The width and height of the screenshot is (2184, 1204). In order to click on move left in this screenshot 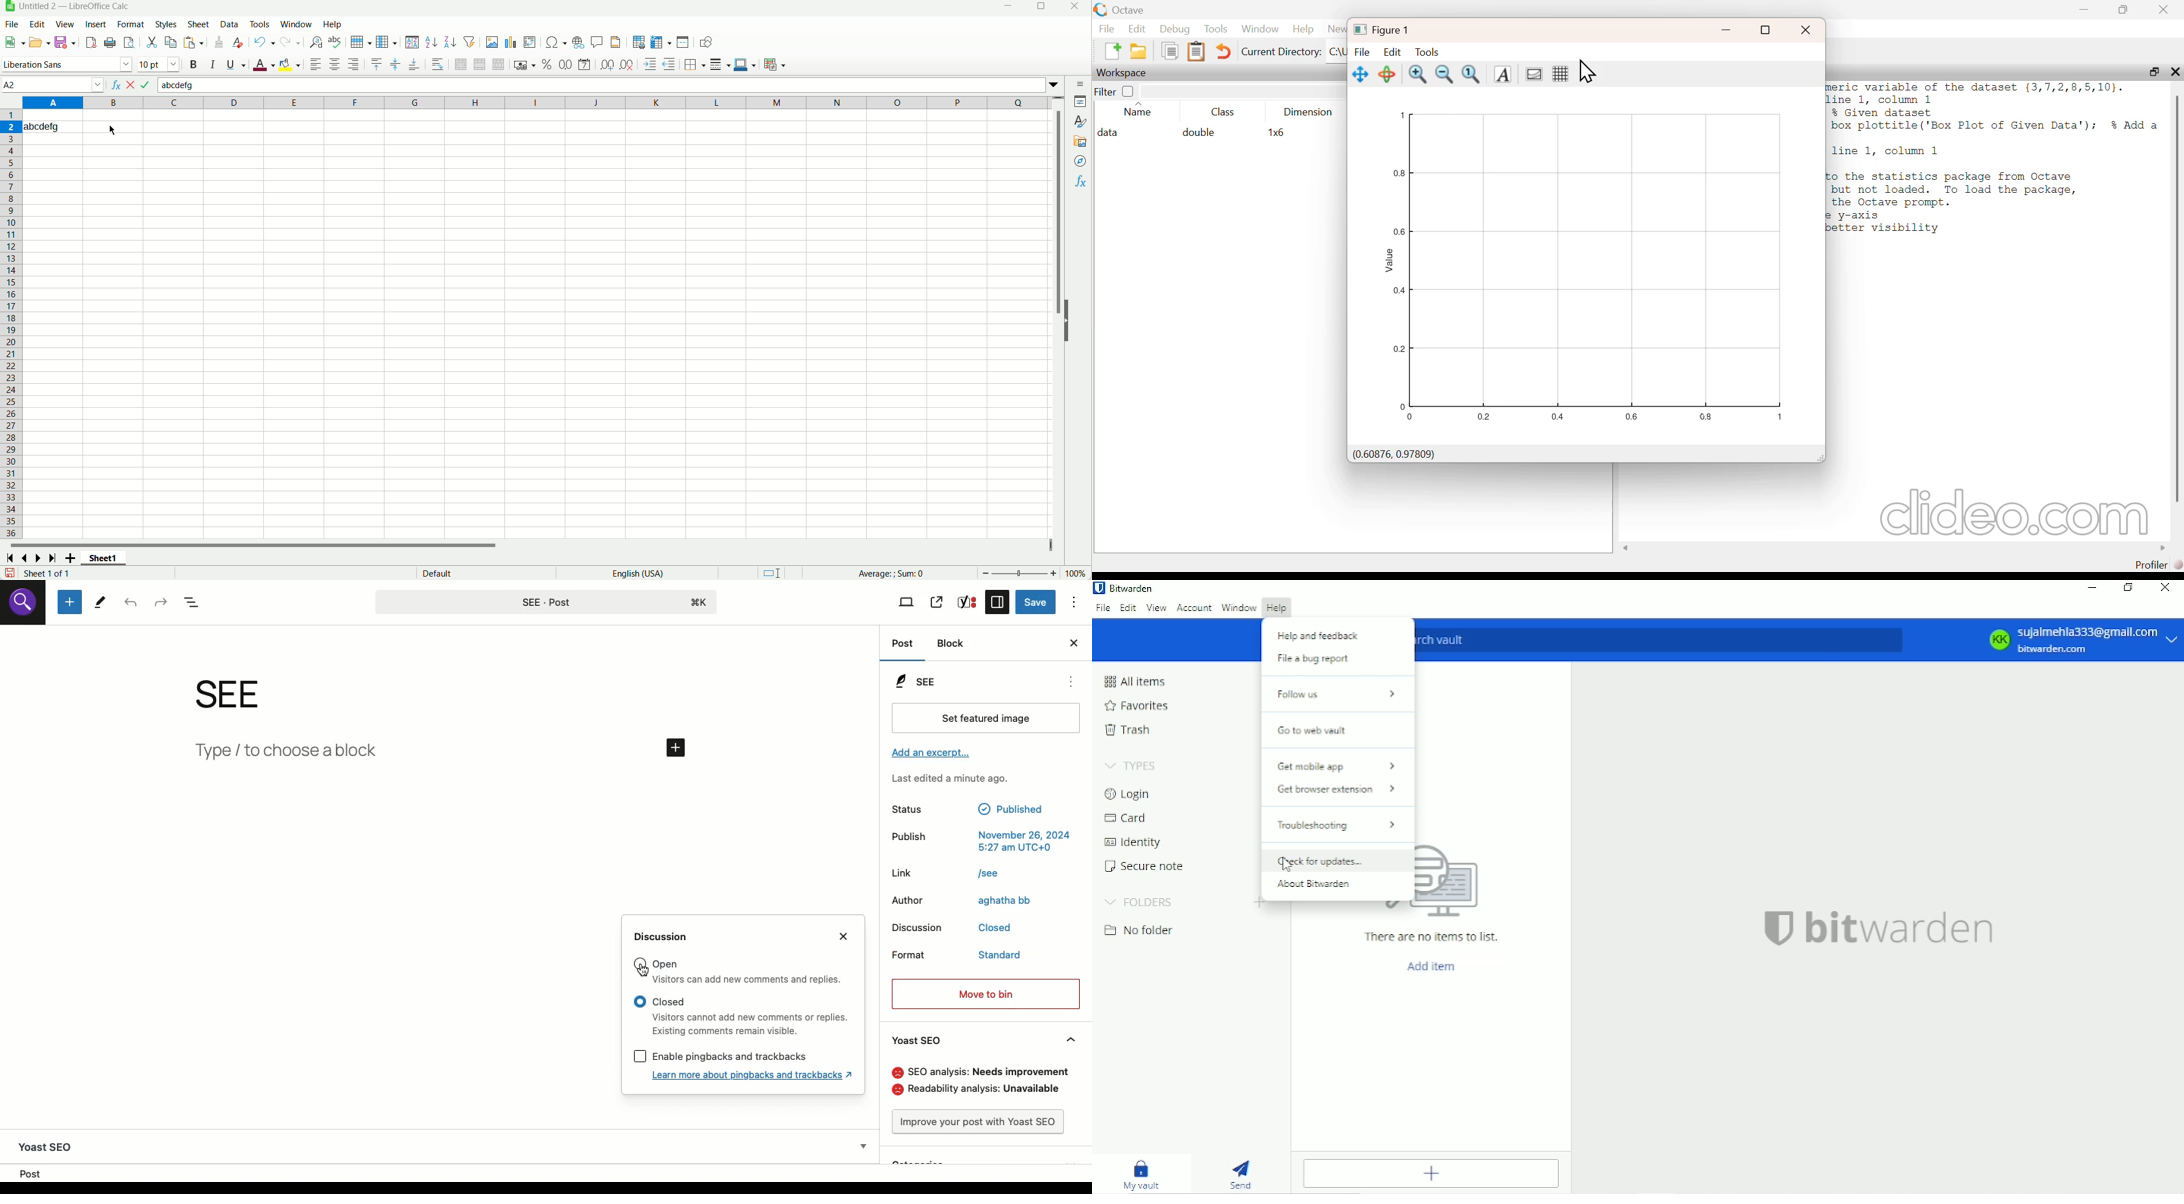, I will do `click(1628, 548)`.